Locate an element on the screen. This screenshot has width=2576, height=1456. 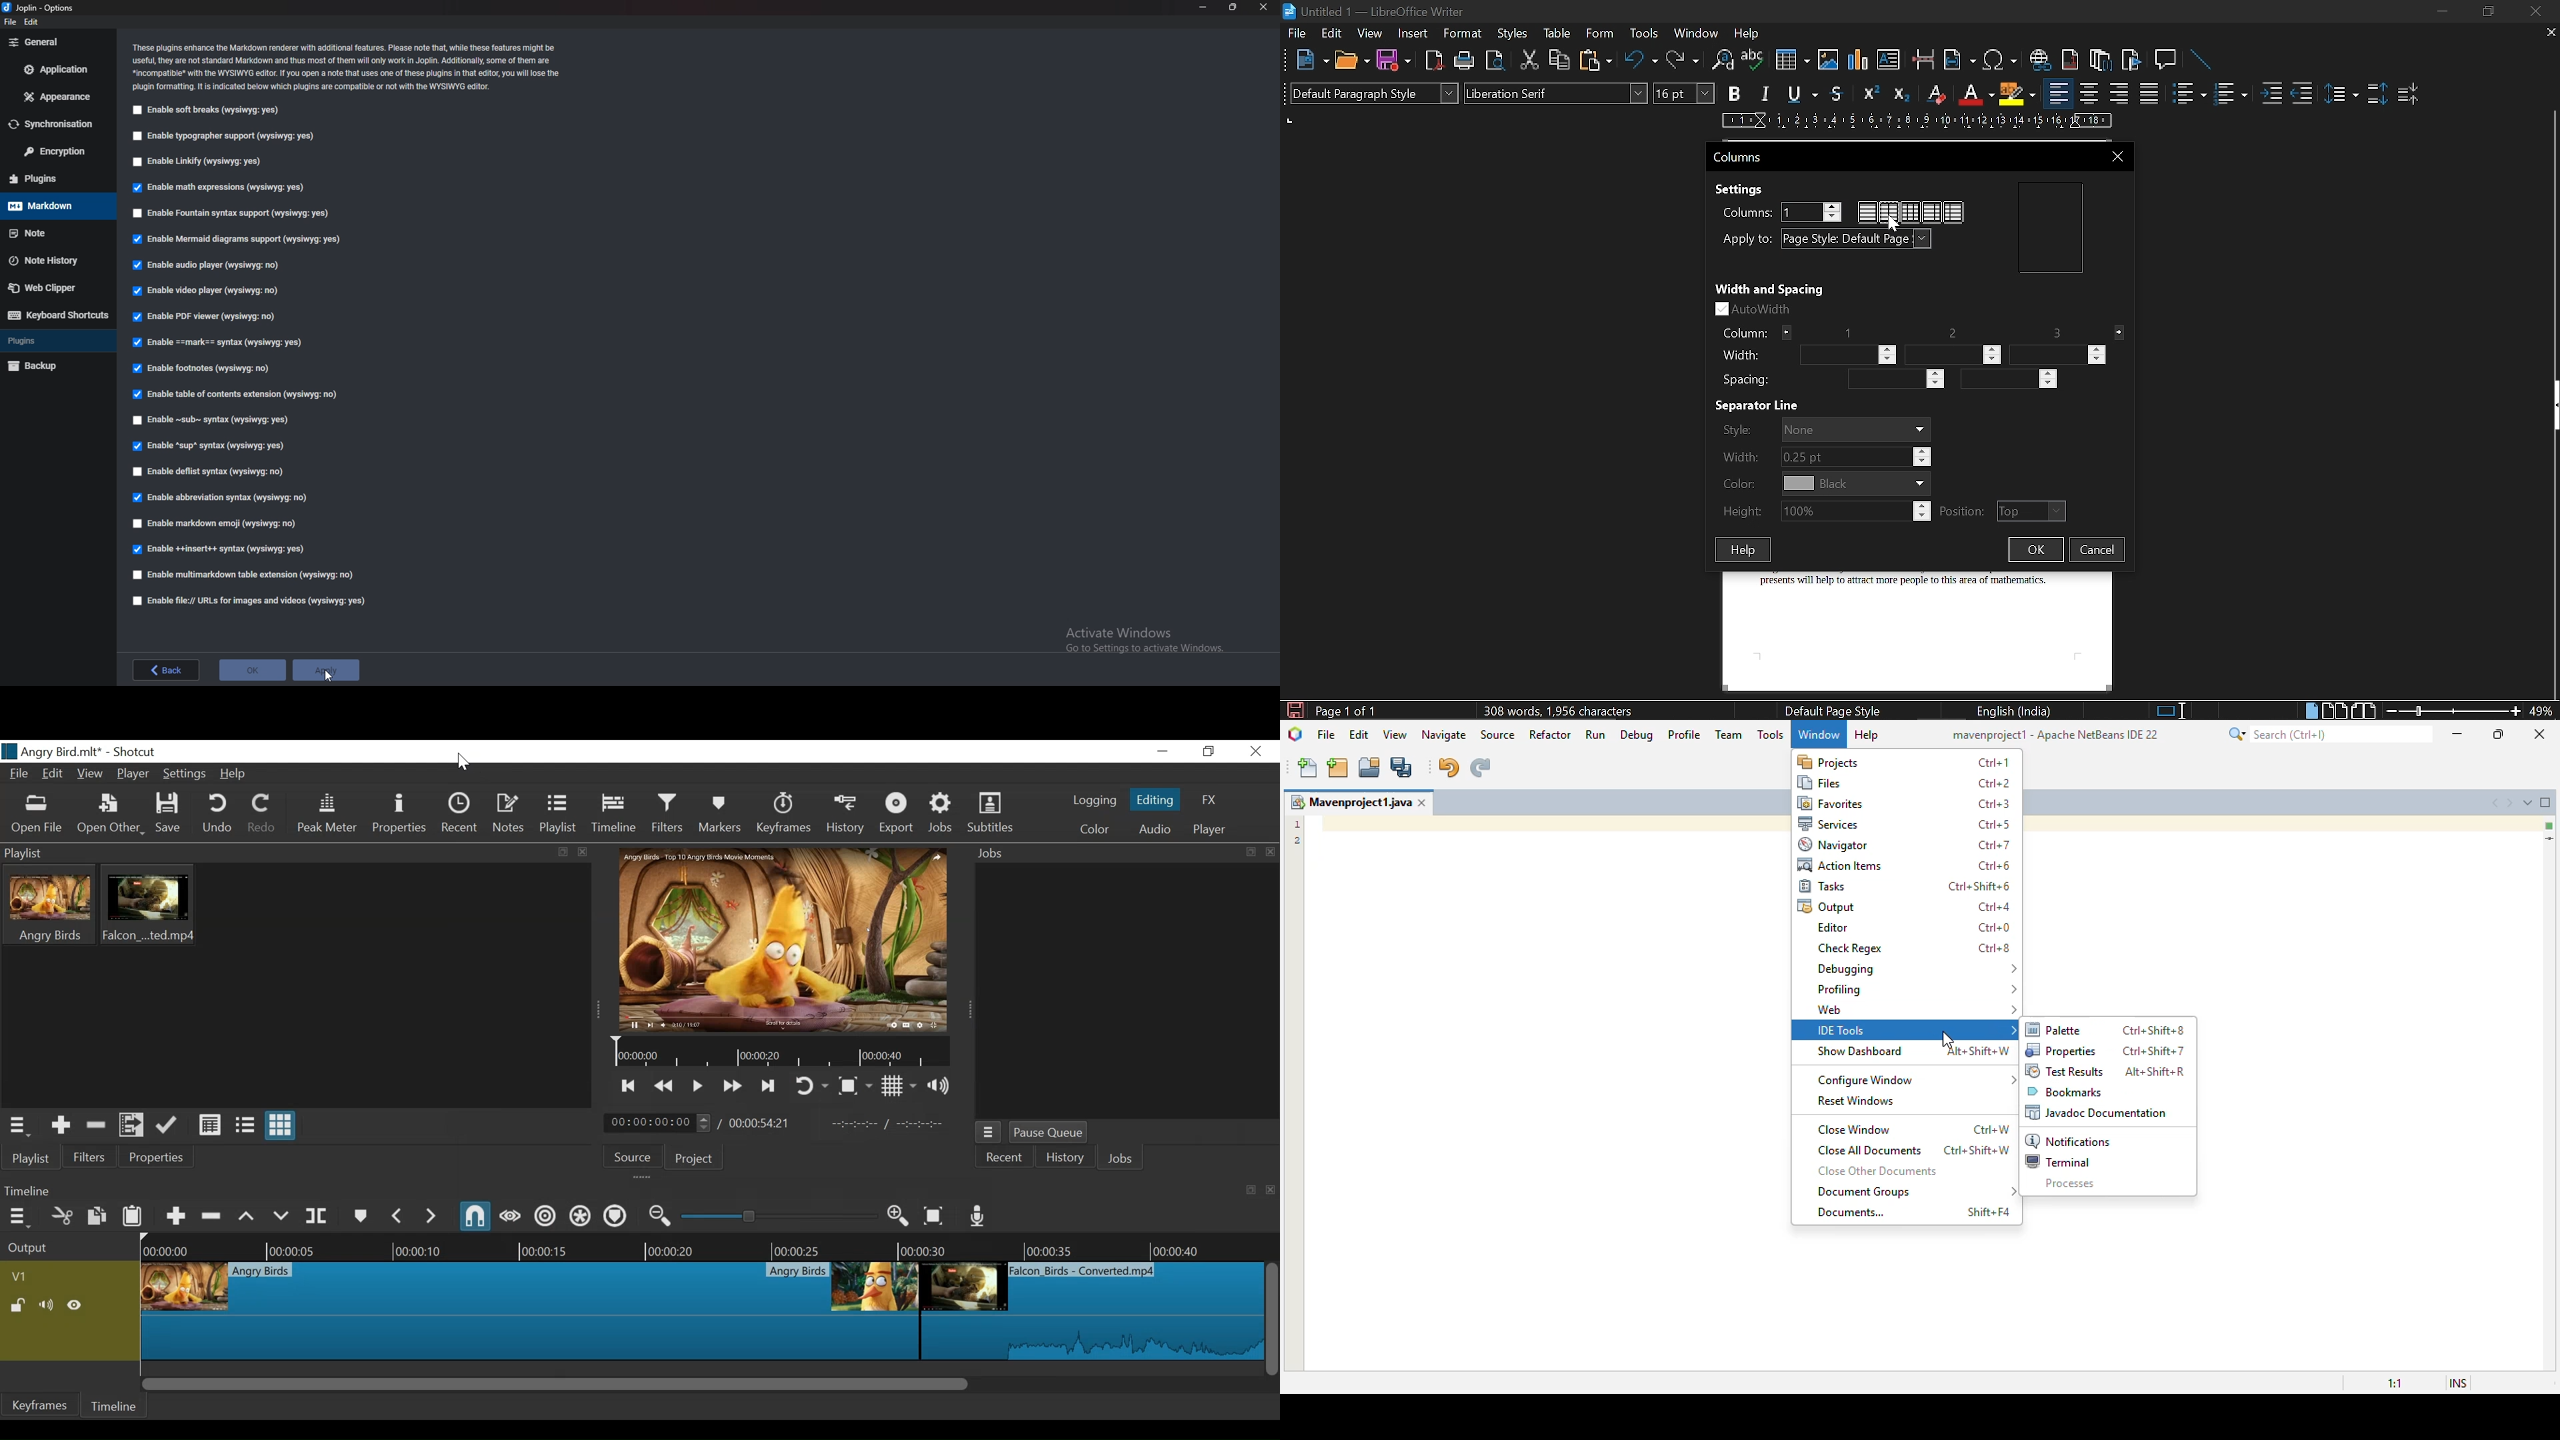
Playlist Panel is located at coordinates (297, 853).